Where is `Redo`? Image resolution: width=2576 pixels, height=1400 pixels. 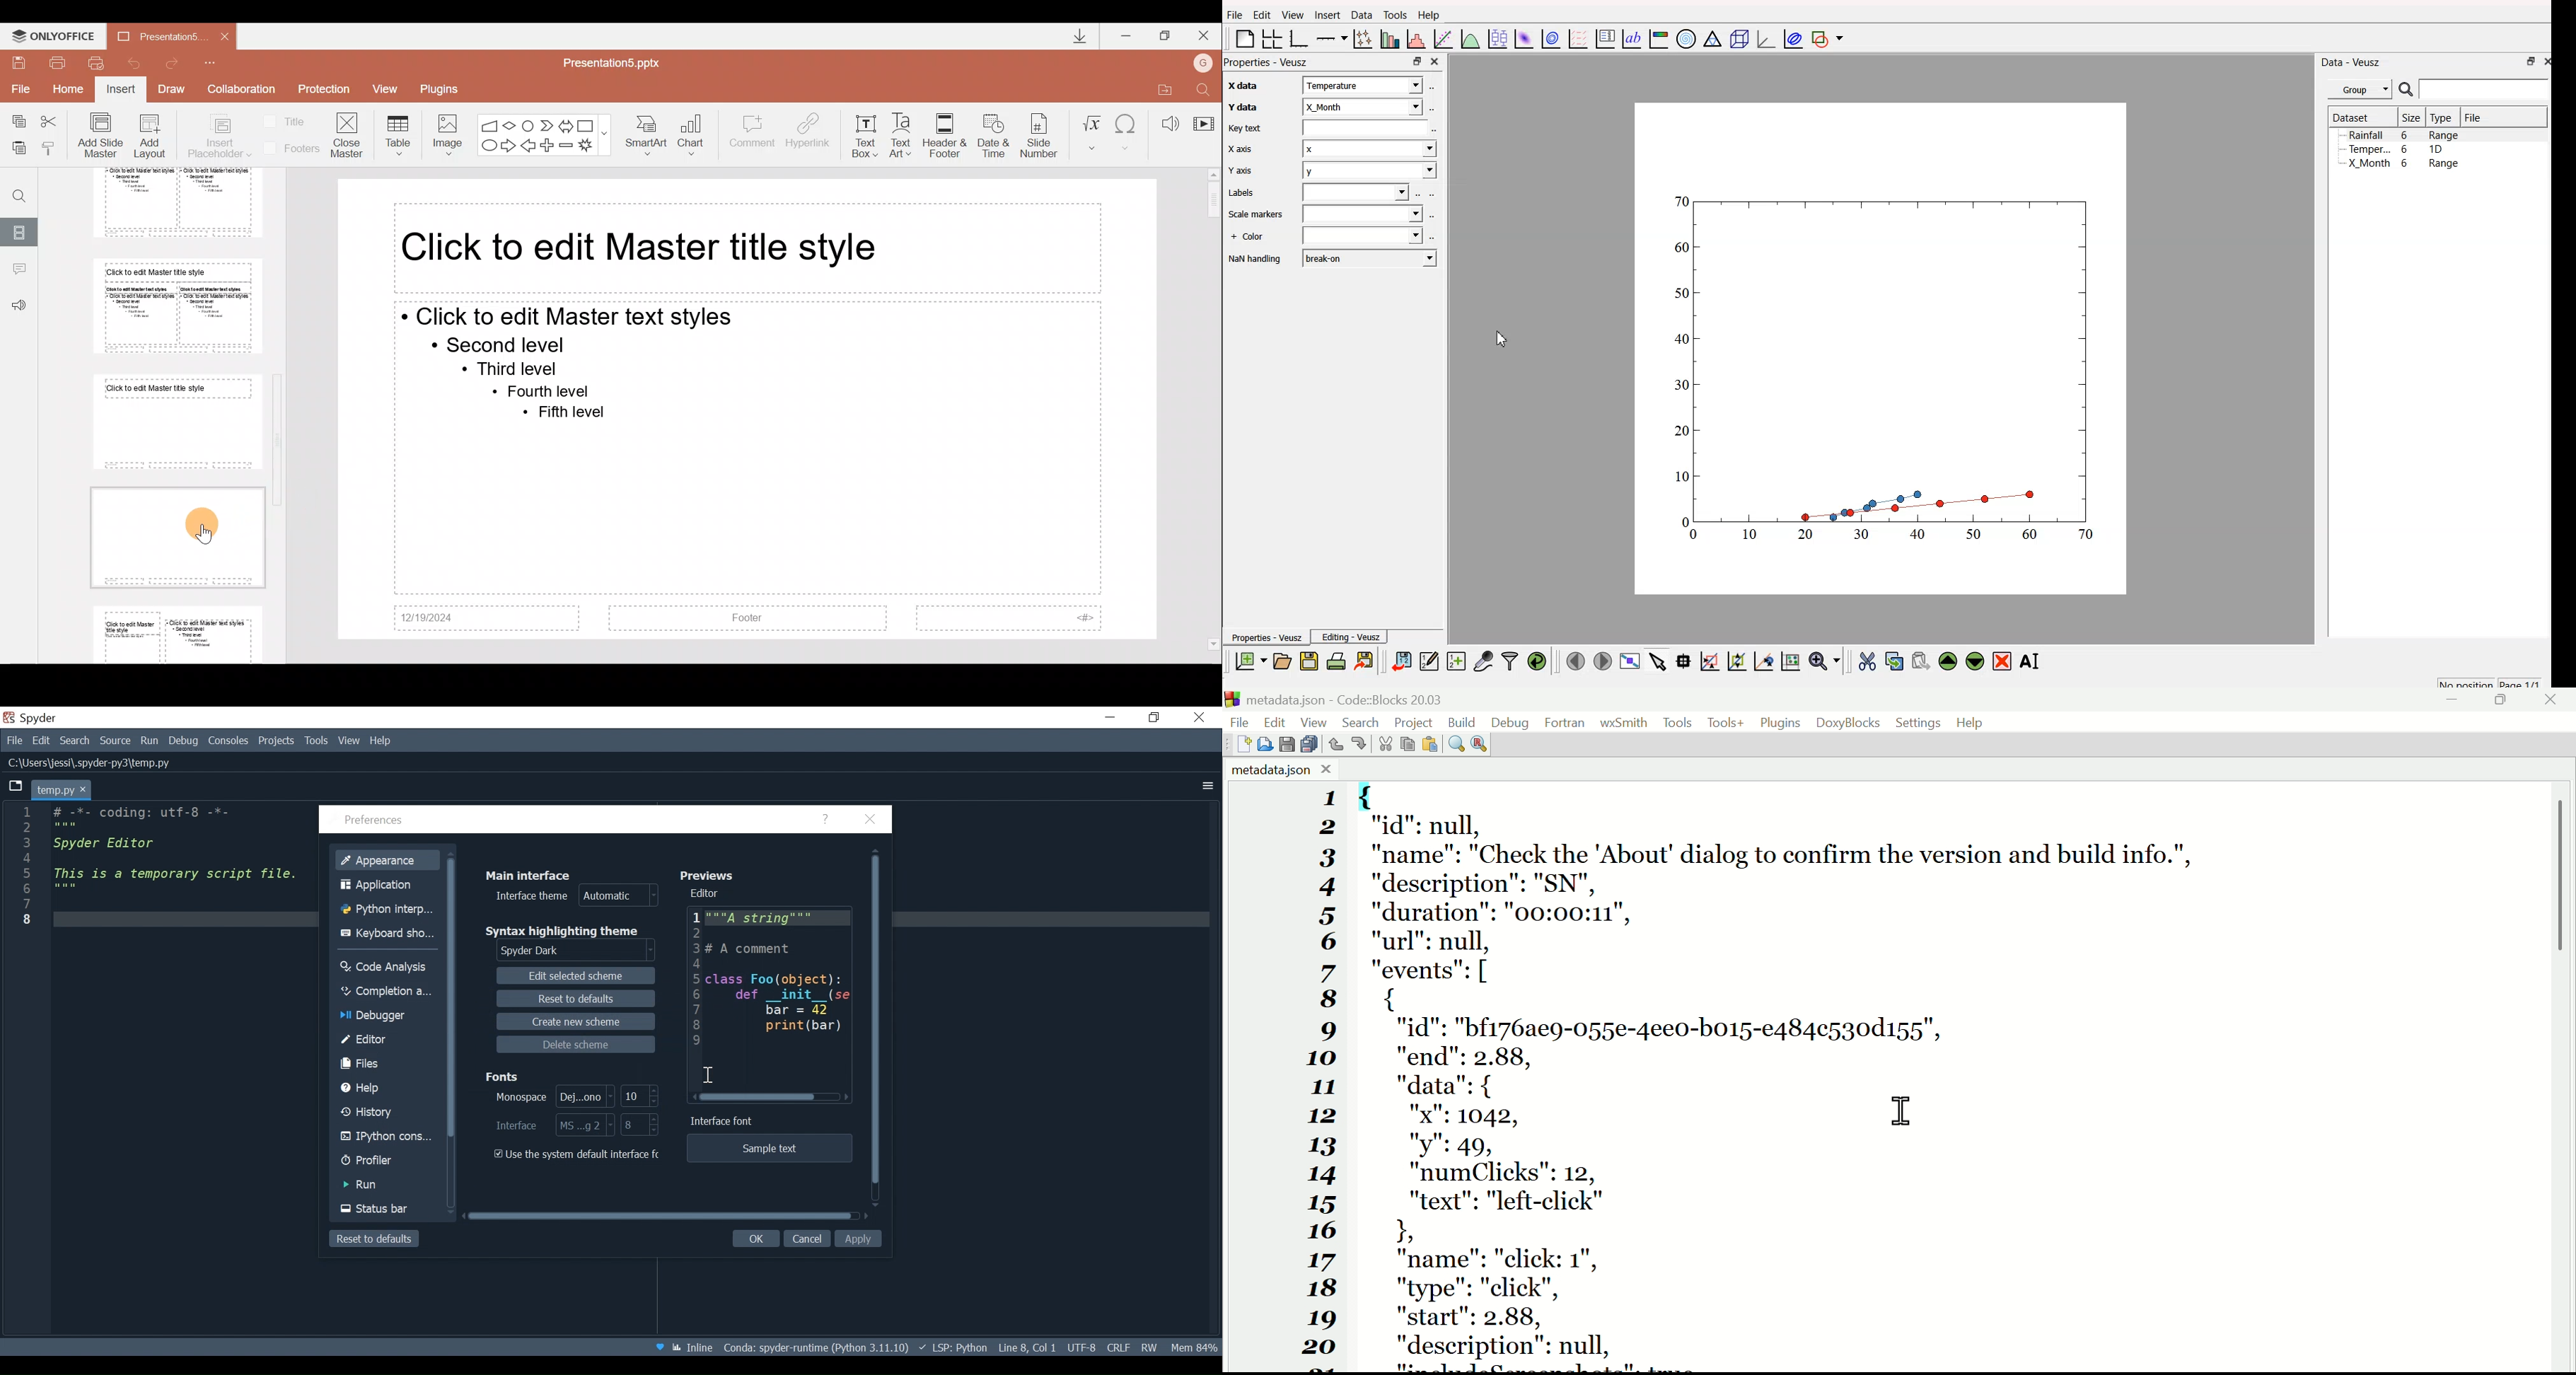
Redo is located at coordinates (1358, 742).